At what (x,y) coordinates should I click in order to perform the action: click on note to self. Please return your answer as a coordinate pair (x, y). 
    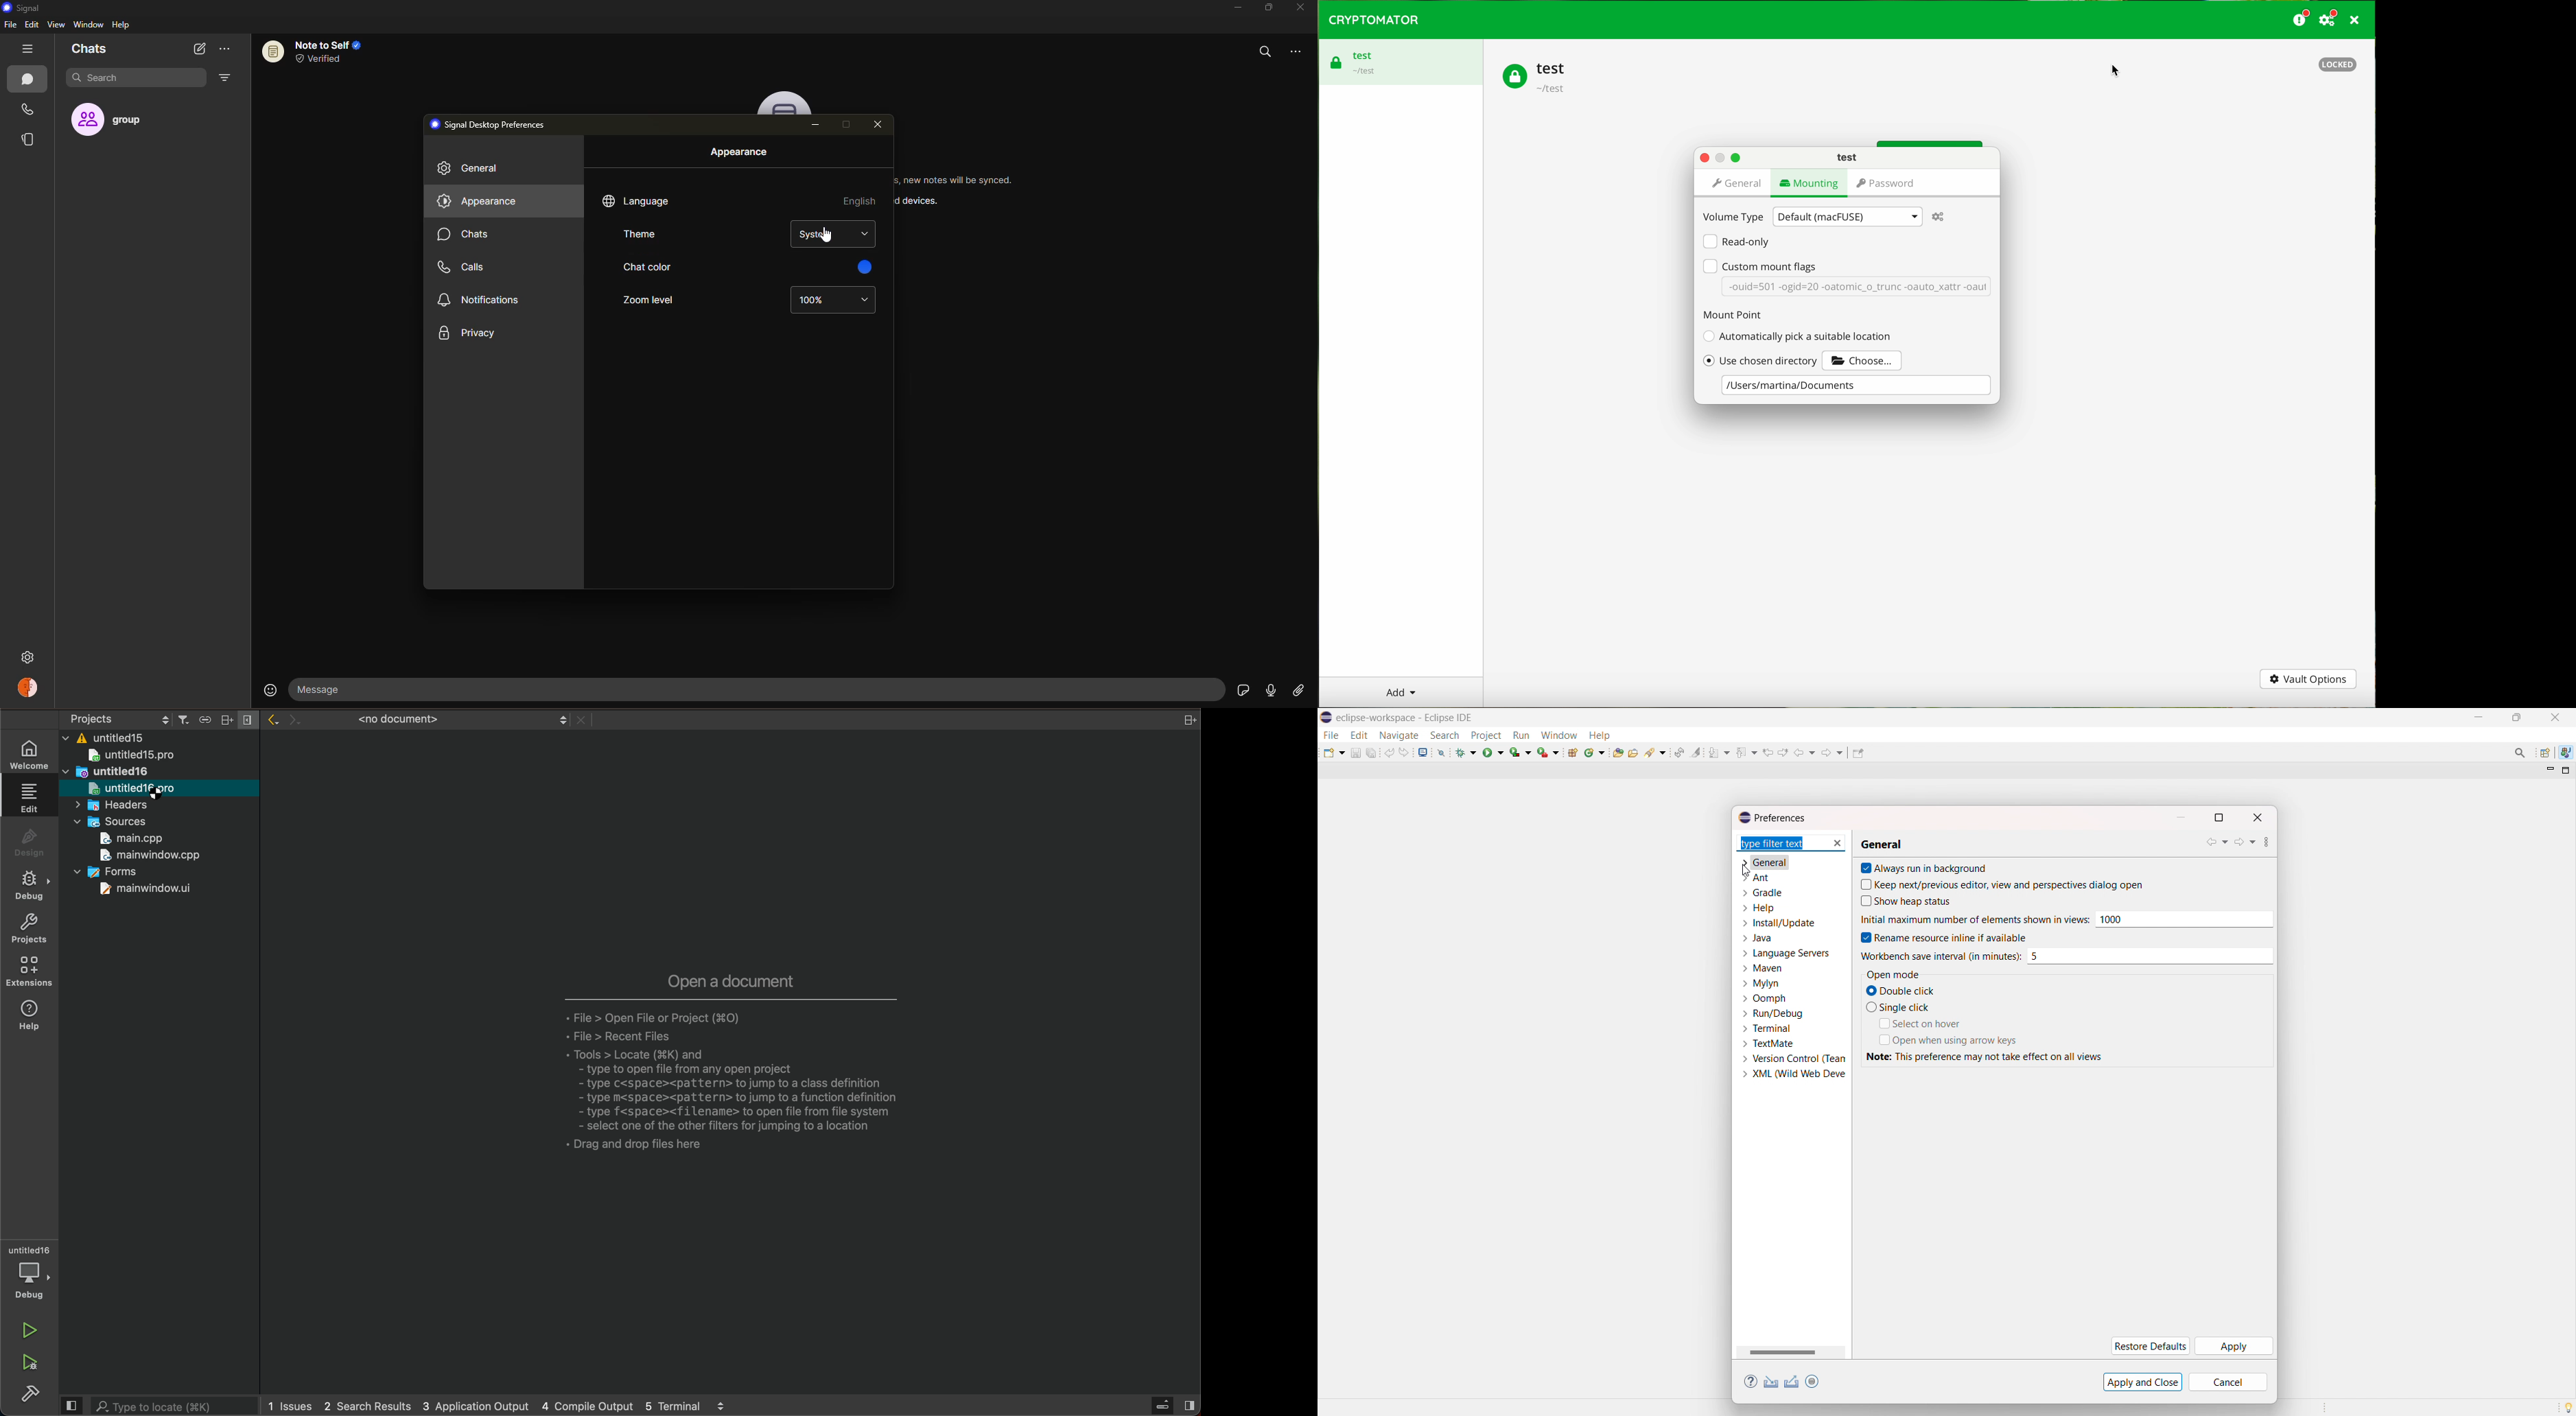
    Looking at the image, I should click on (318, 51).